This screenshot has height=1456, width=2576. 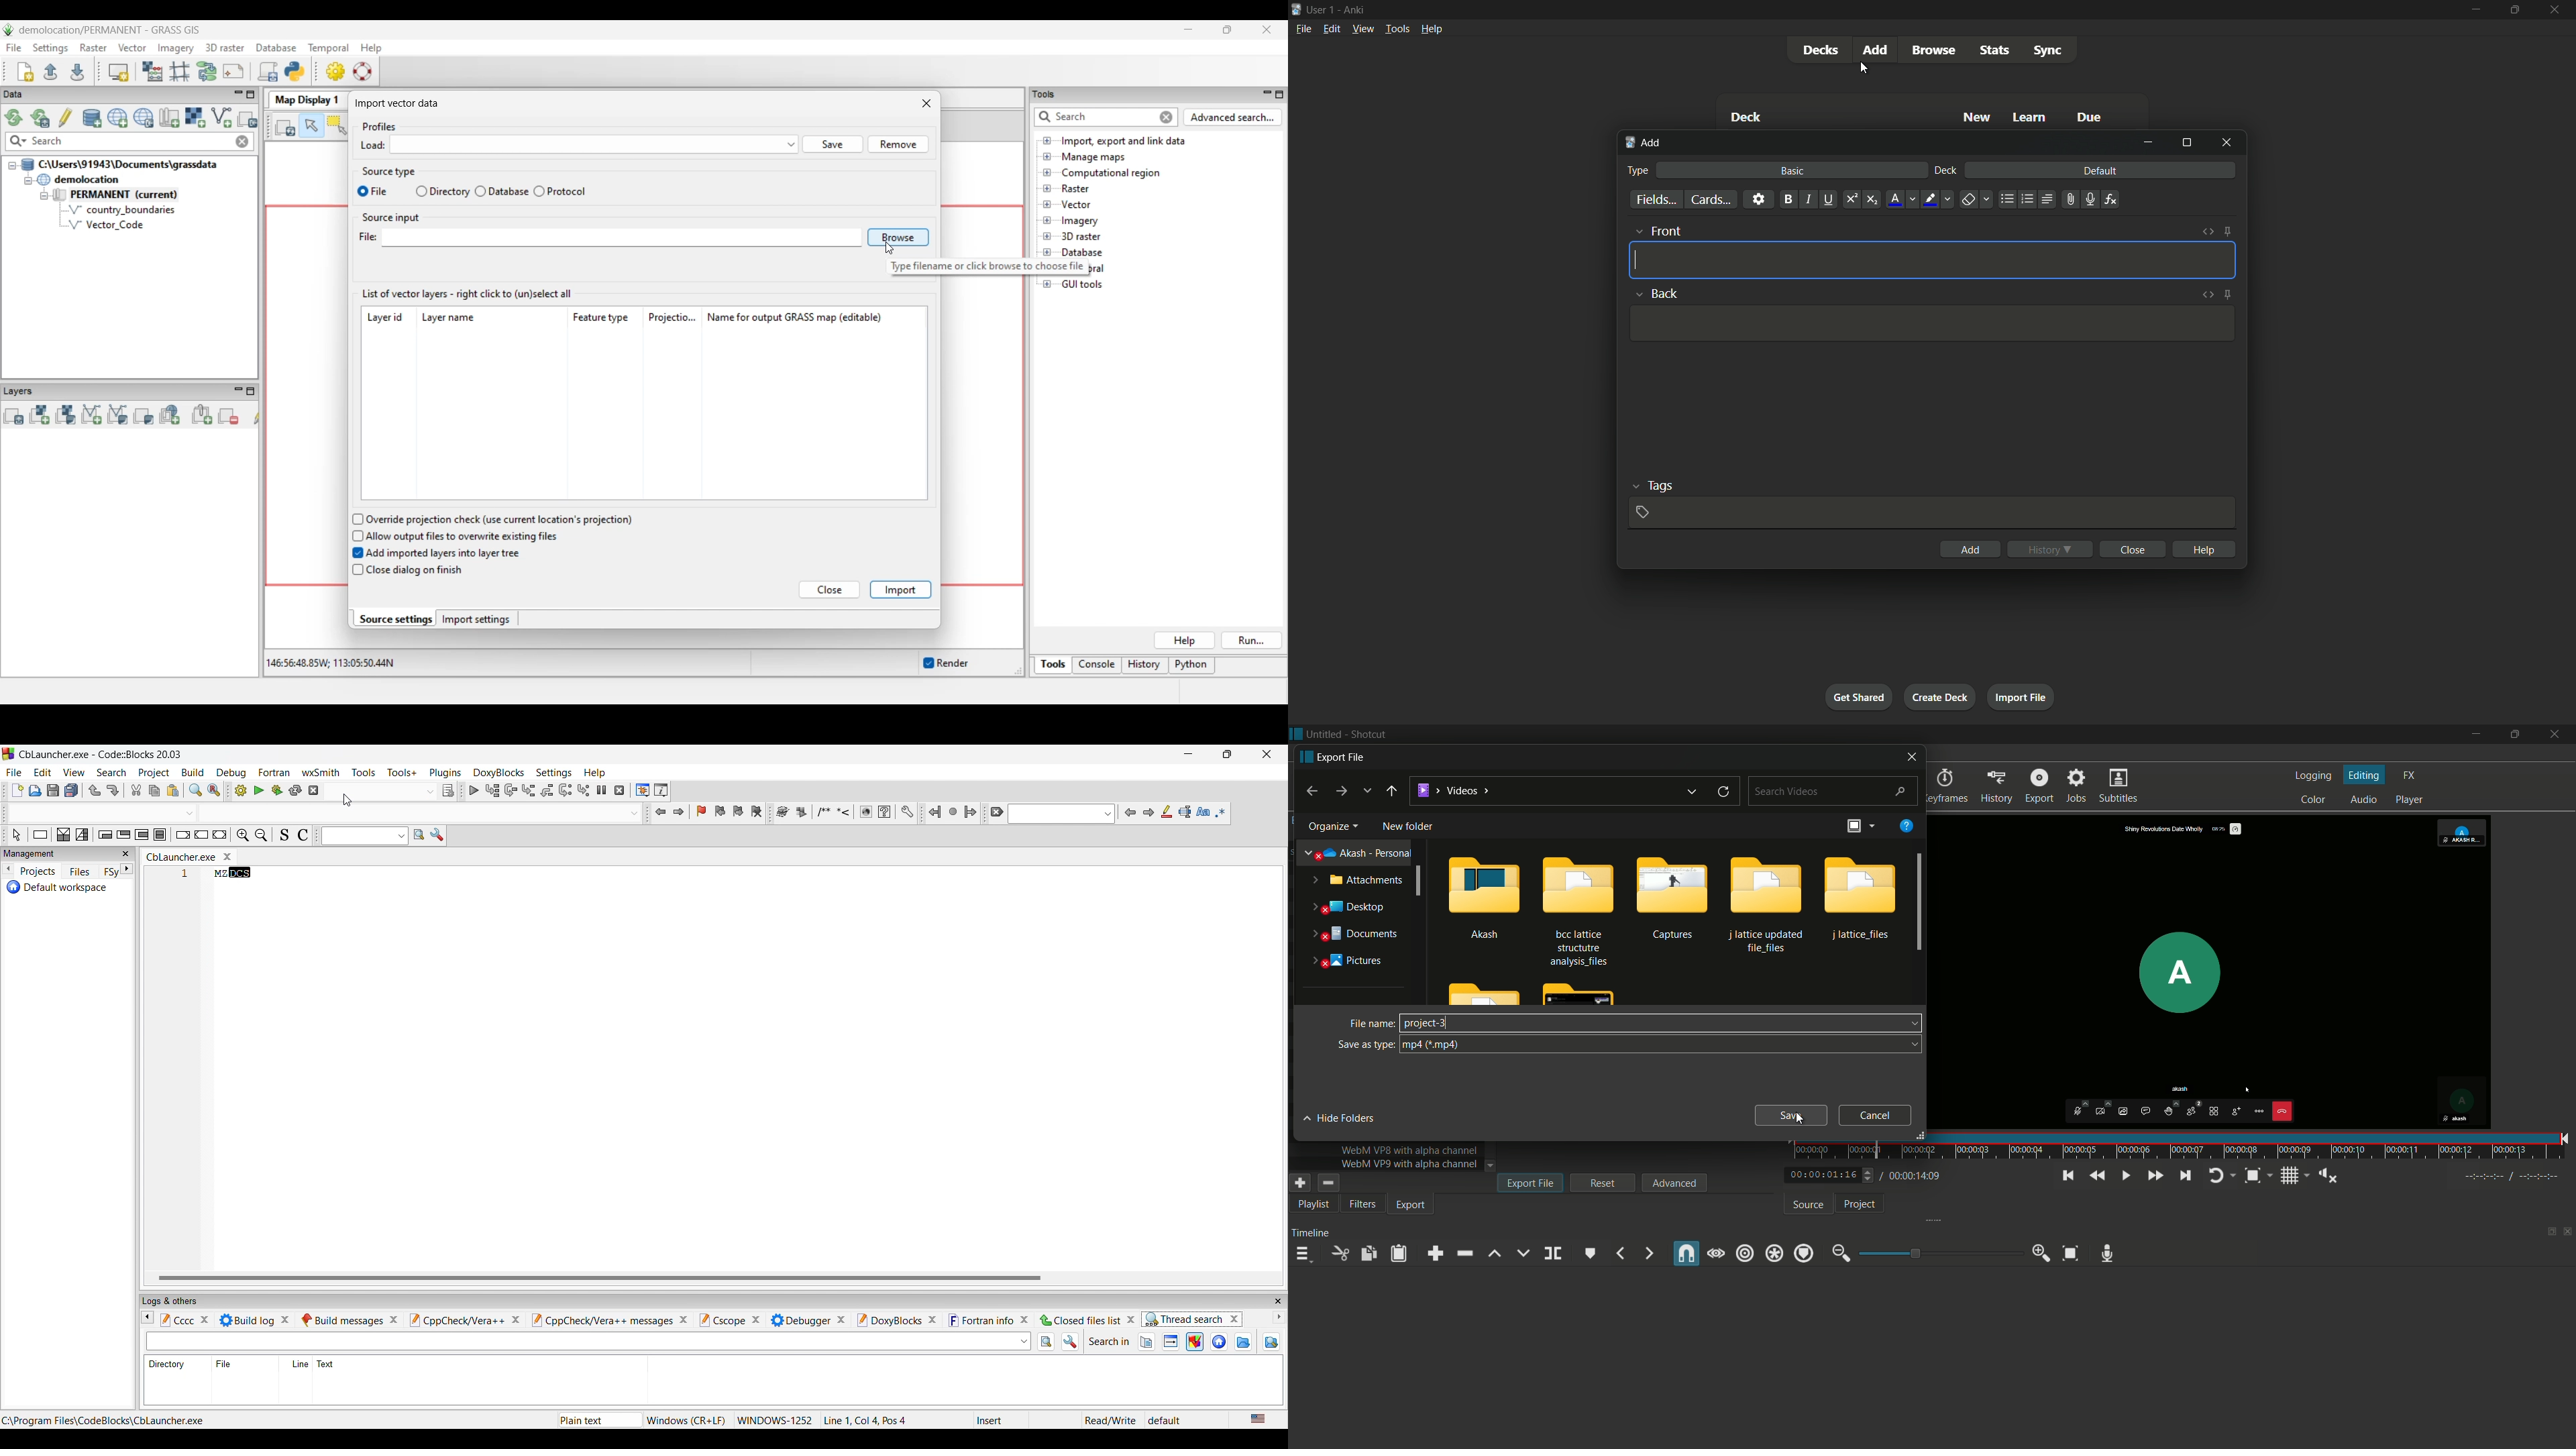 I want to click on Indicates search in options, so click(x=1109, y=1341).